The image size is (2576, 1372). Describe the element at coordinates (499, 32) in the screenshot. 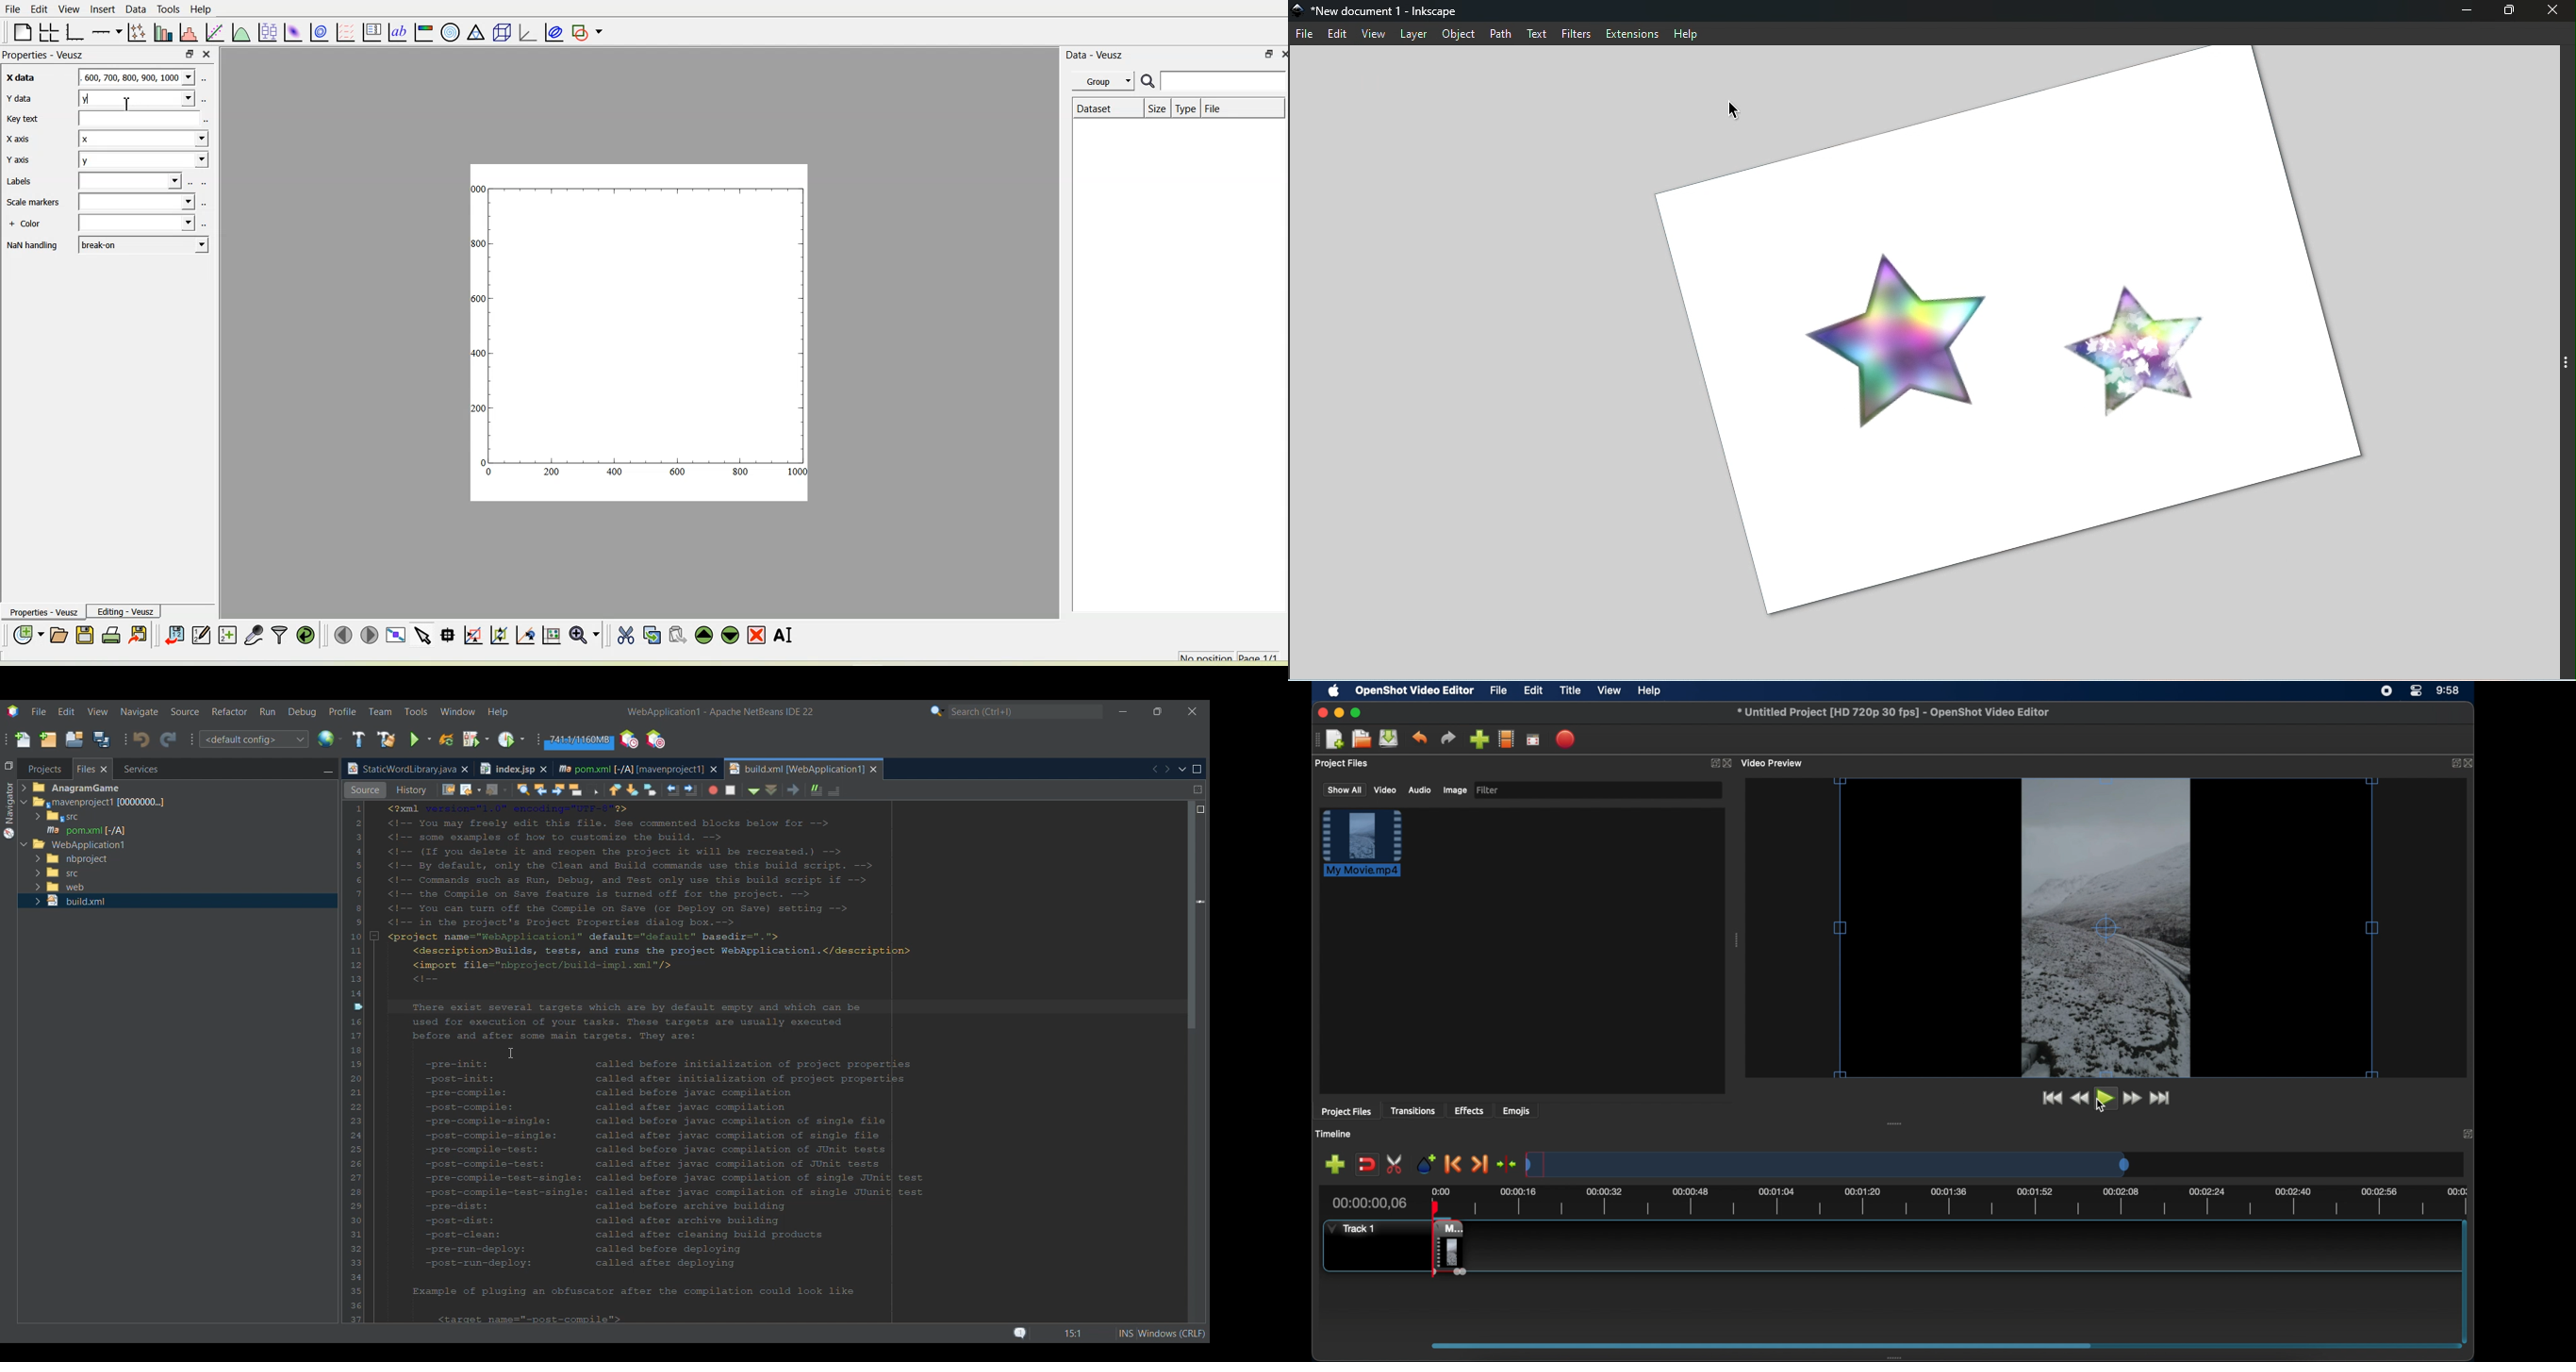

I see `3d scene` at that location.